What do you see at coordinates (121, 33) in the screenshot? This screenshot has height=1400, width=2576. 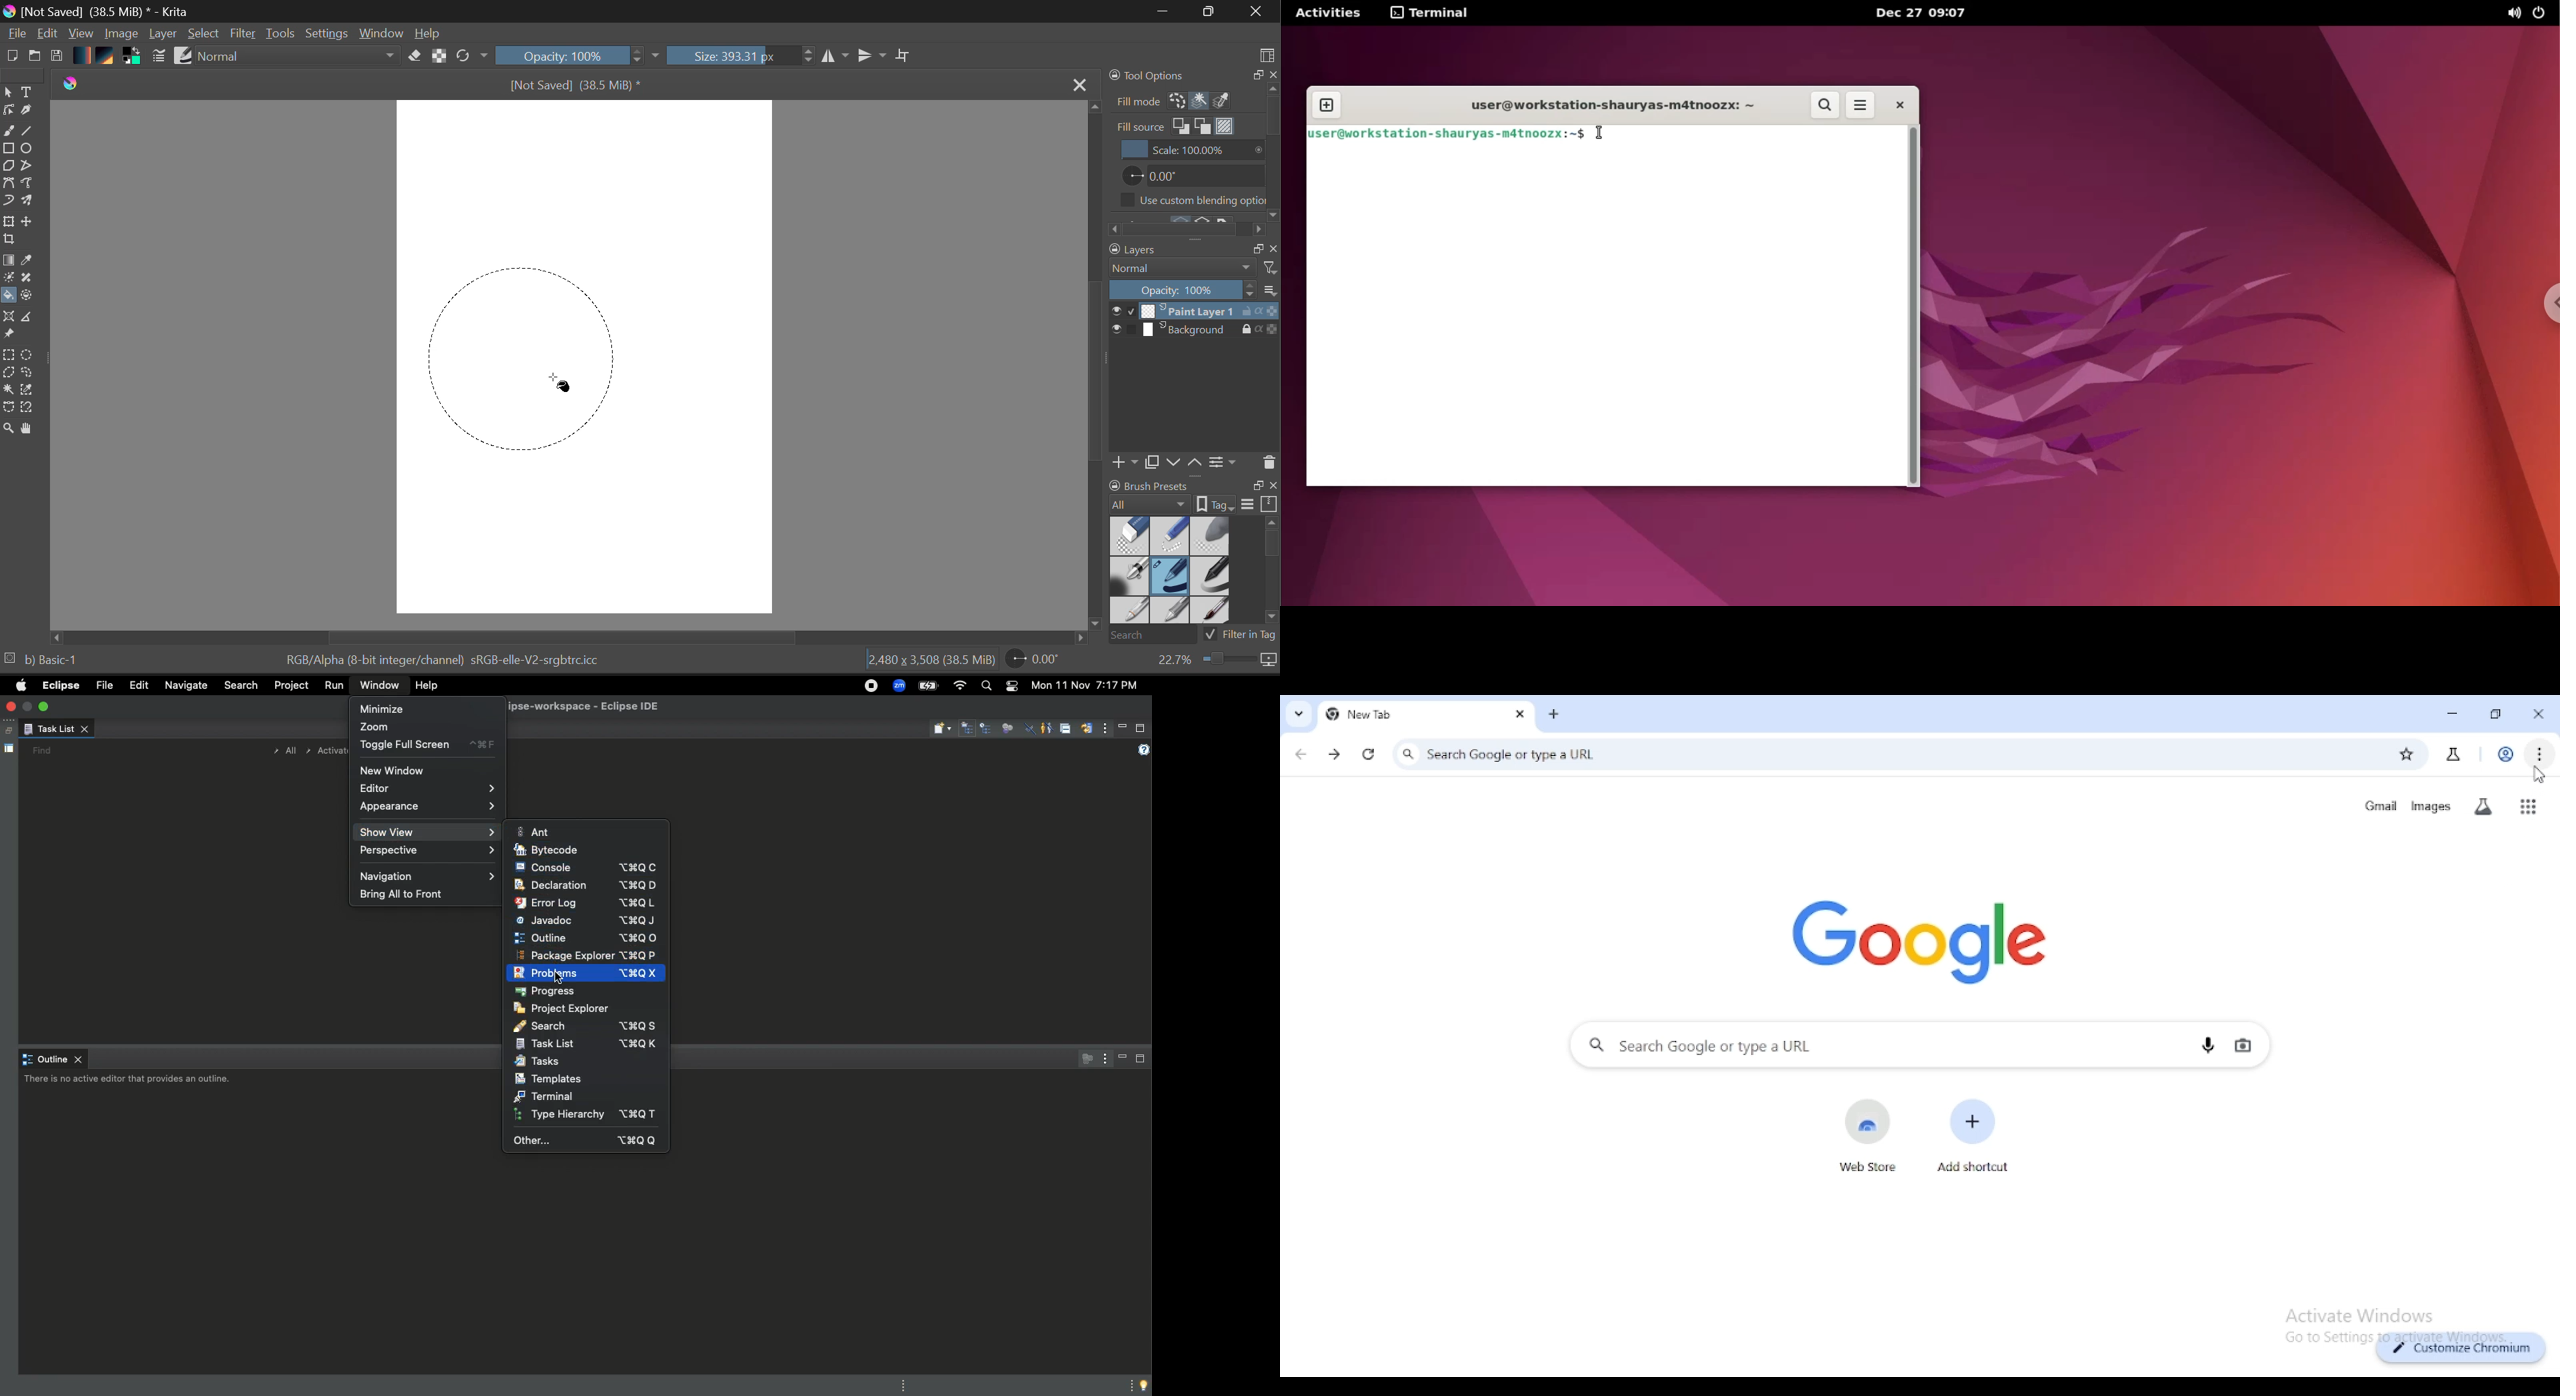 I see `Image` at bounding box center [121, 33].